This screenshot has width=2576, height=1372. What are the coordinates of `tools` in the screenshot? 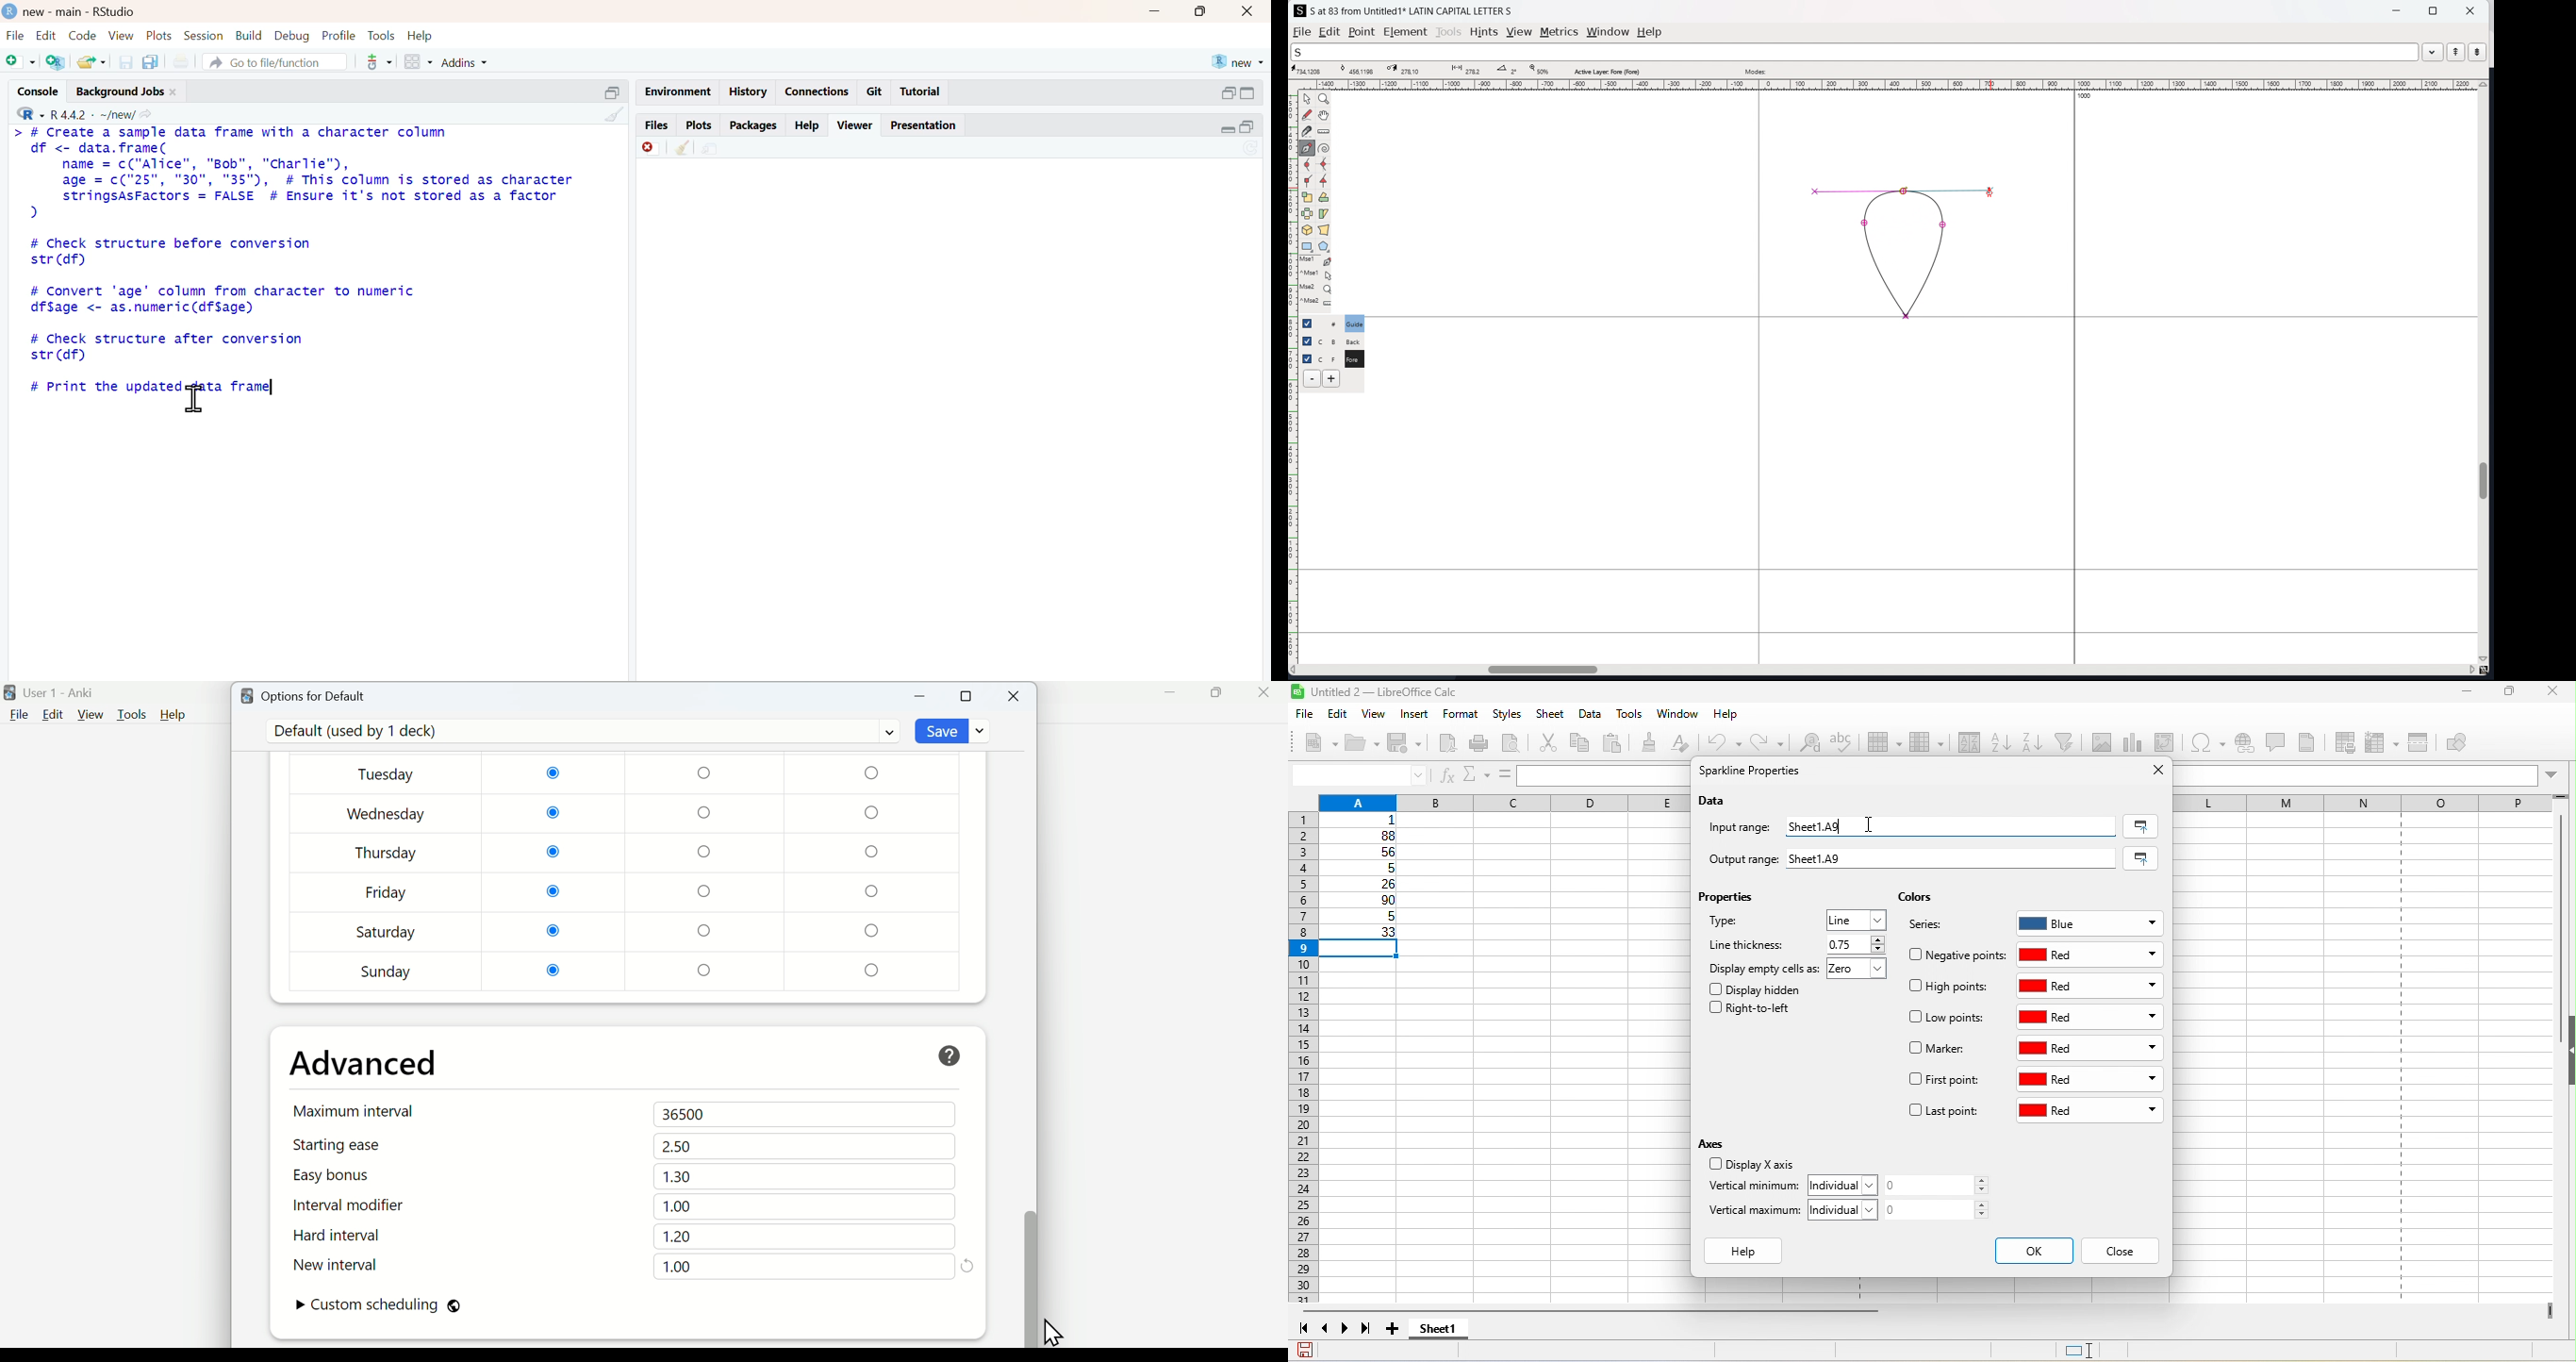 It's located at (1450, 32).